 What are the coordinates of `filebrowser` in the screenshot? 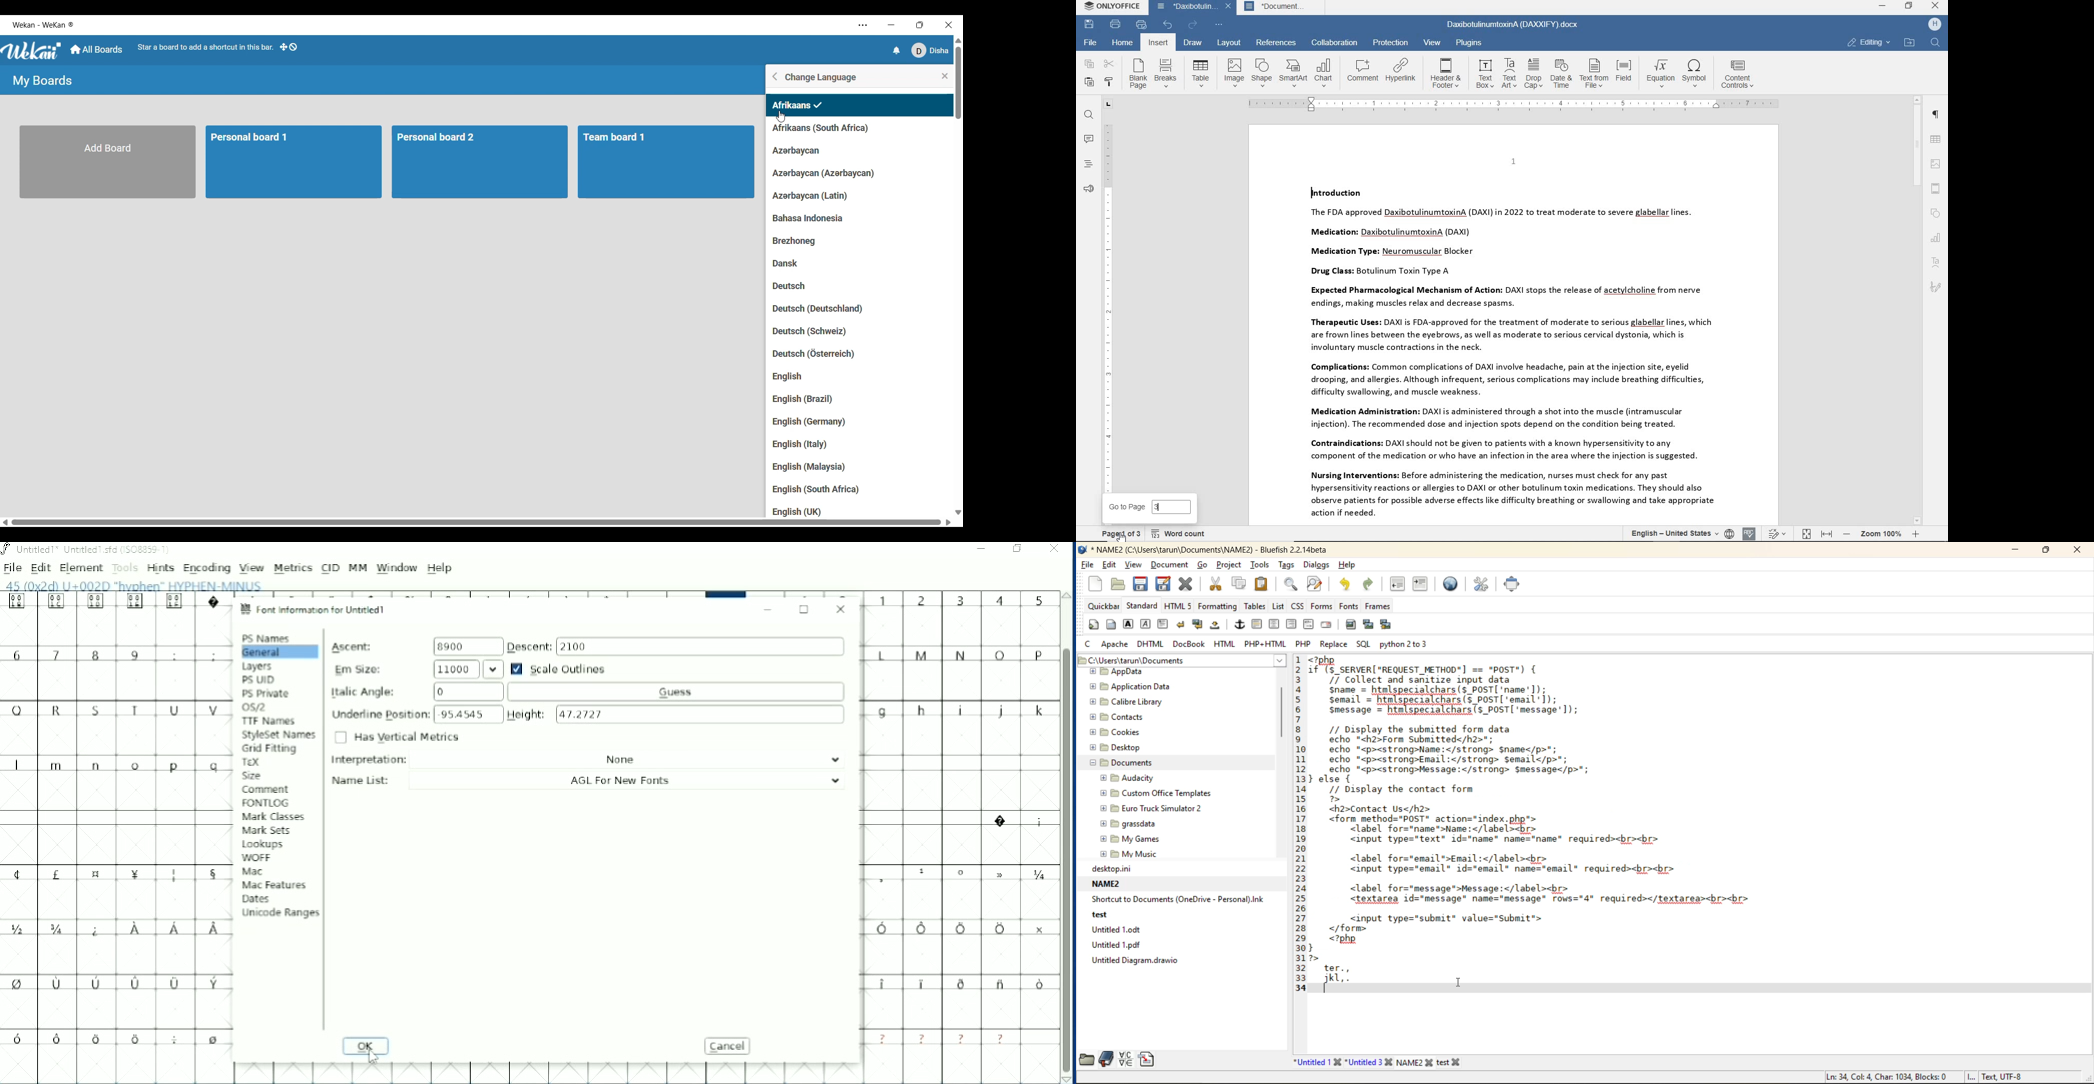 It's located at (1088, 1061).